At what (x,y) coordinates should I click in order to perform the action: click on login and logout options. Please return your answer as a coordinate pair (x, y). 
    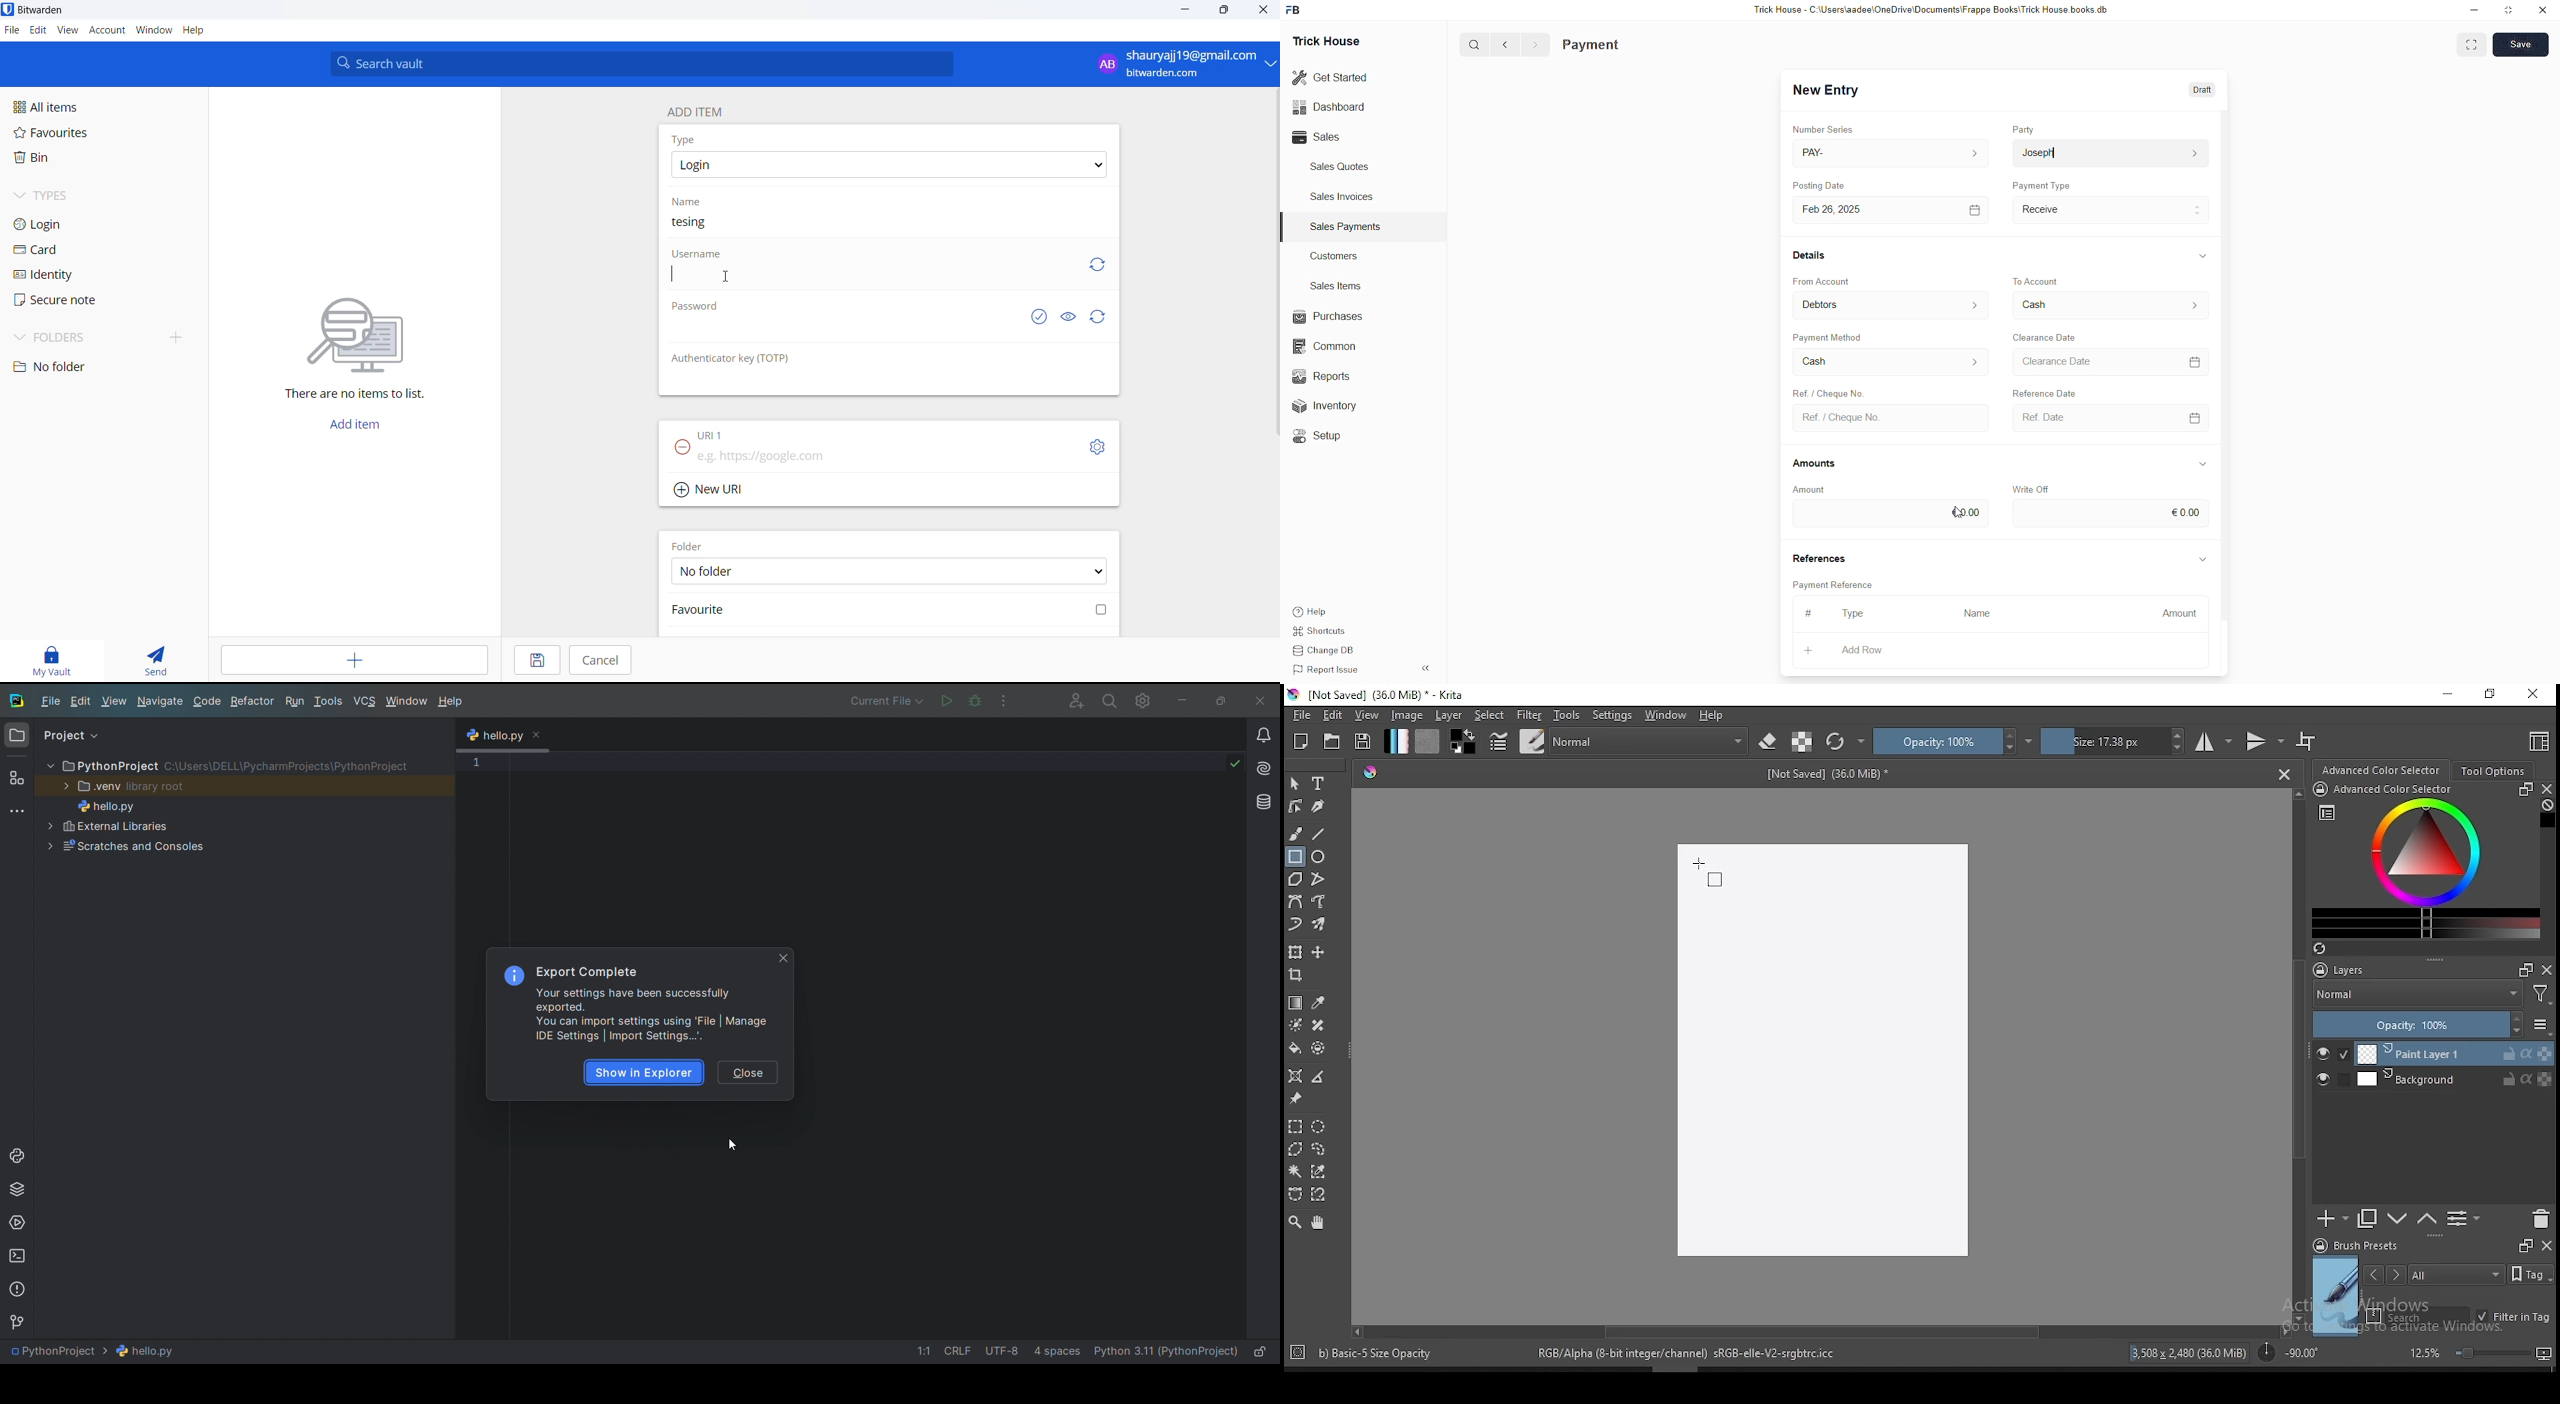
    Looking at the image, I should click on (1186, 65).